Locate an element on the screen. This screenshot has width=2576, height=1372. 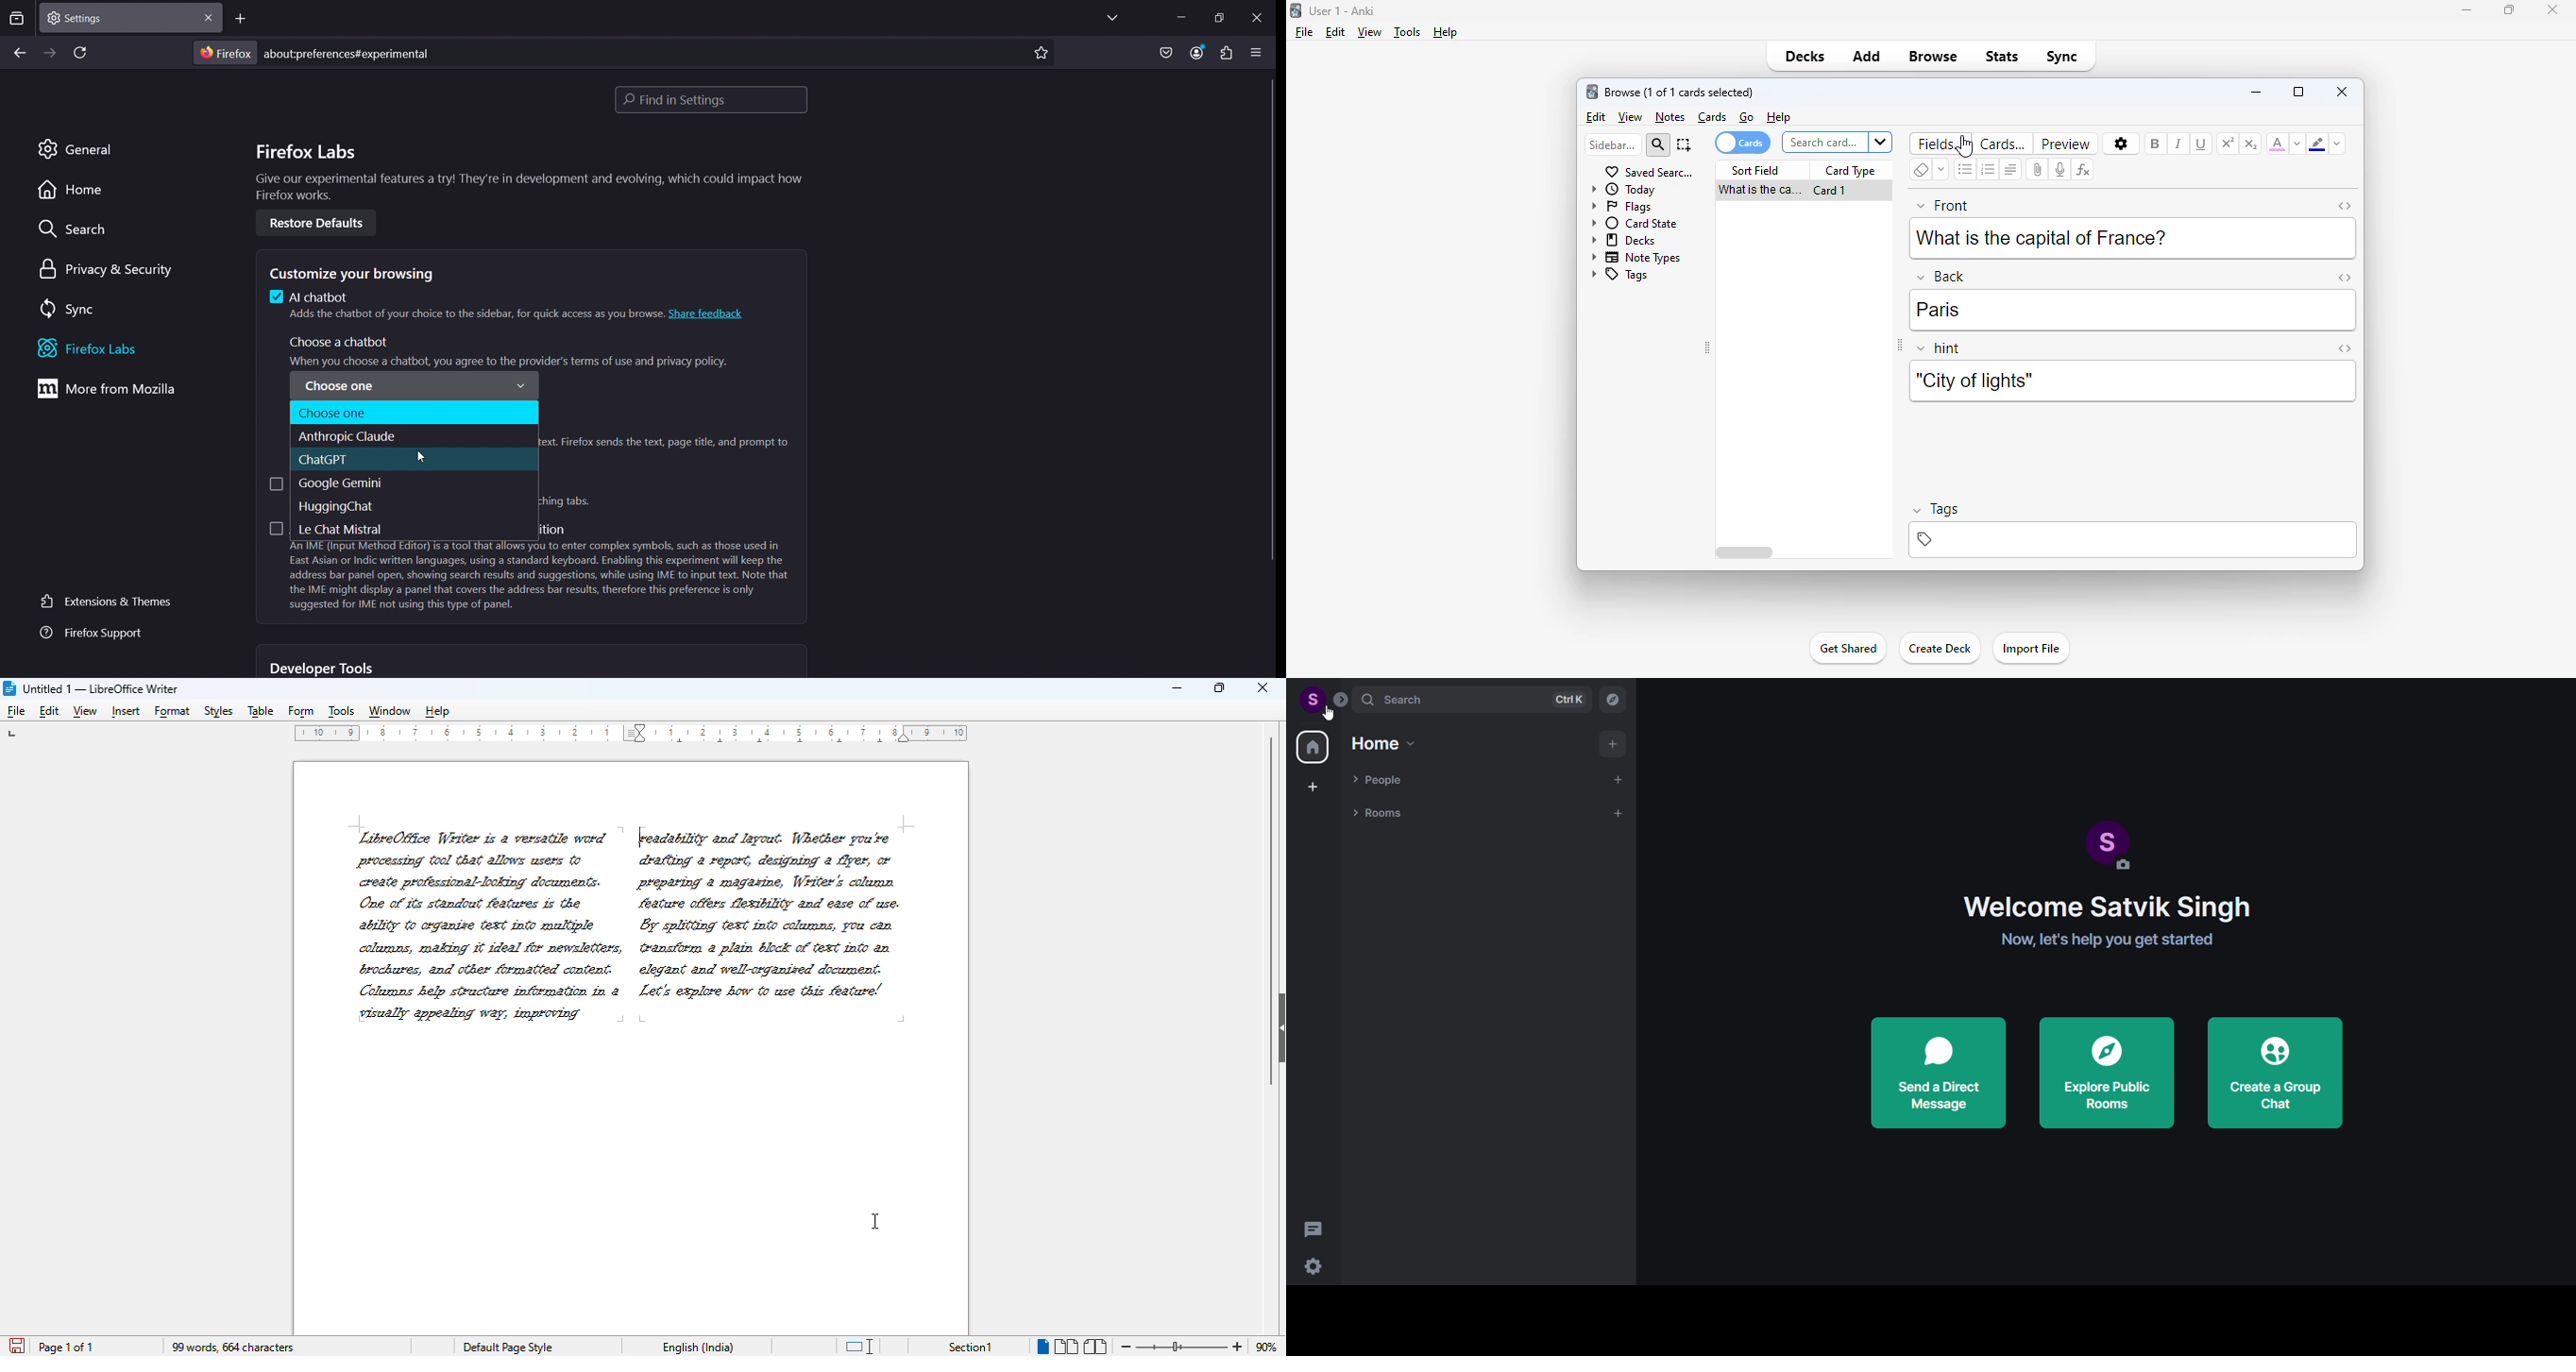
remove formatting is located at coordinates (1921, 170).